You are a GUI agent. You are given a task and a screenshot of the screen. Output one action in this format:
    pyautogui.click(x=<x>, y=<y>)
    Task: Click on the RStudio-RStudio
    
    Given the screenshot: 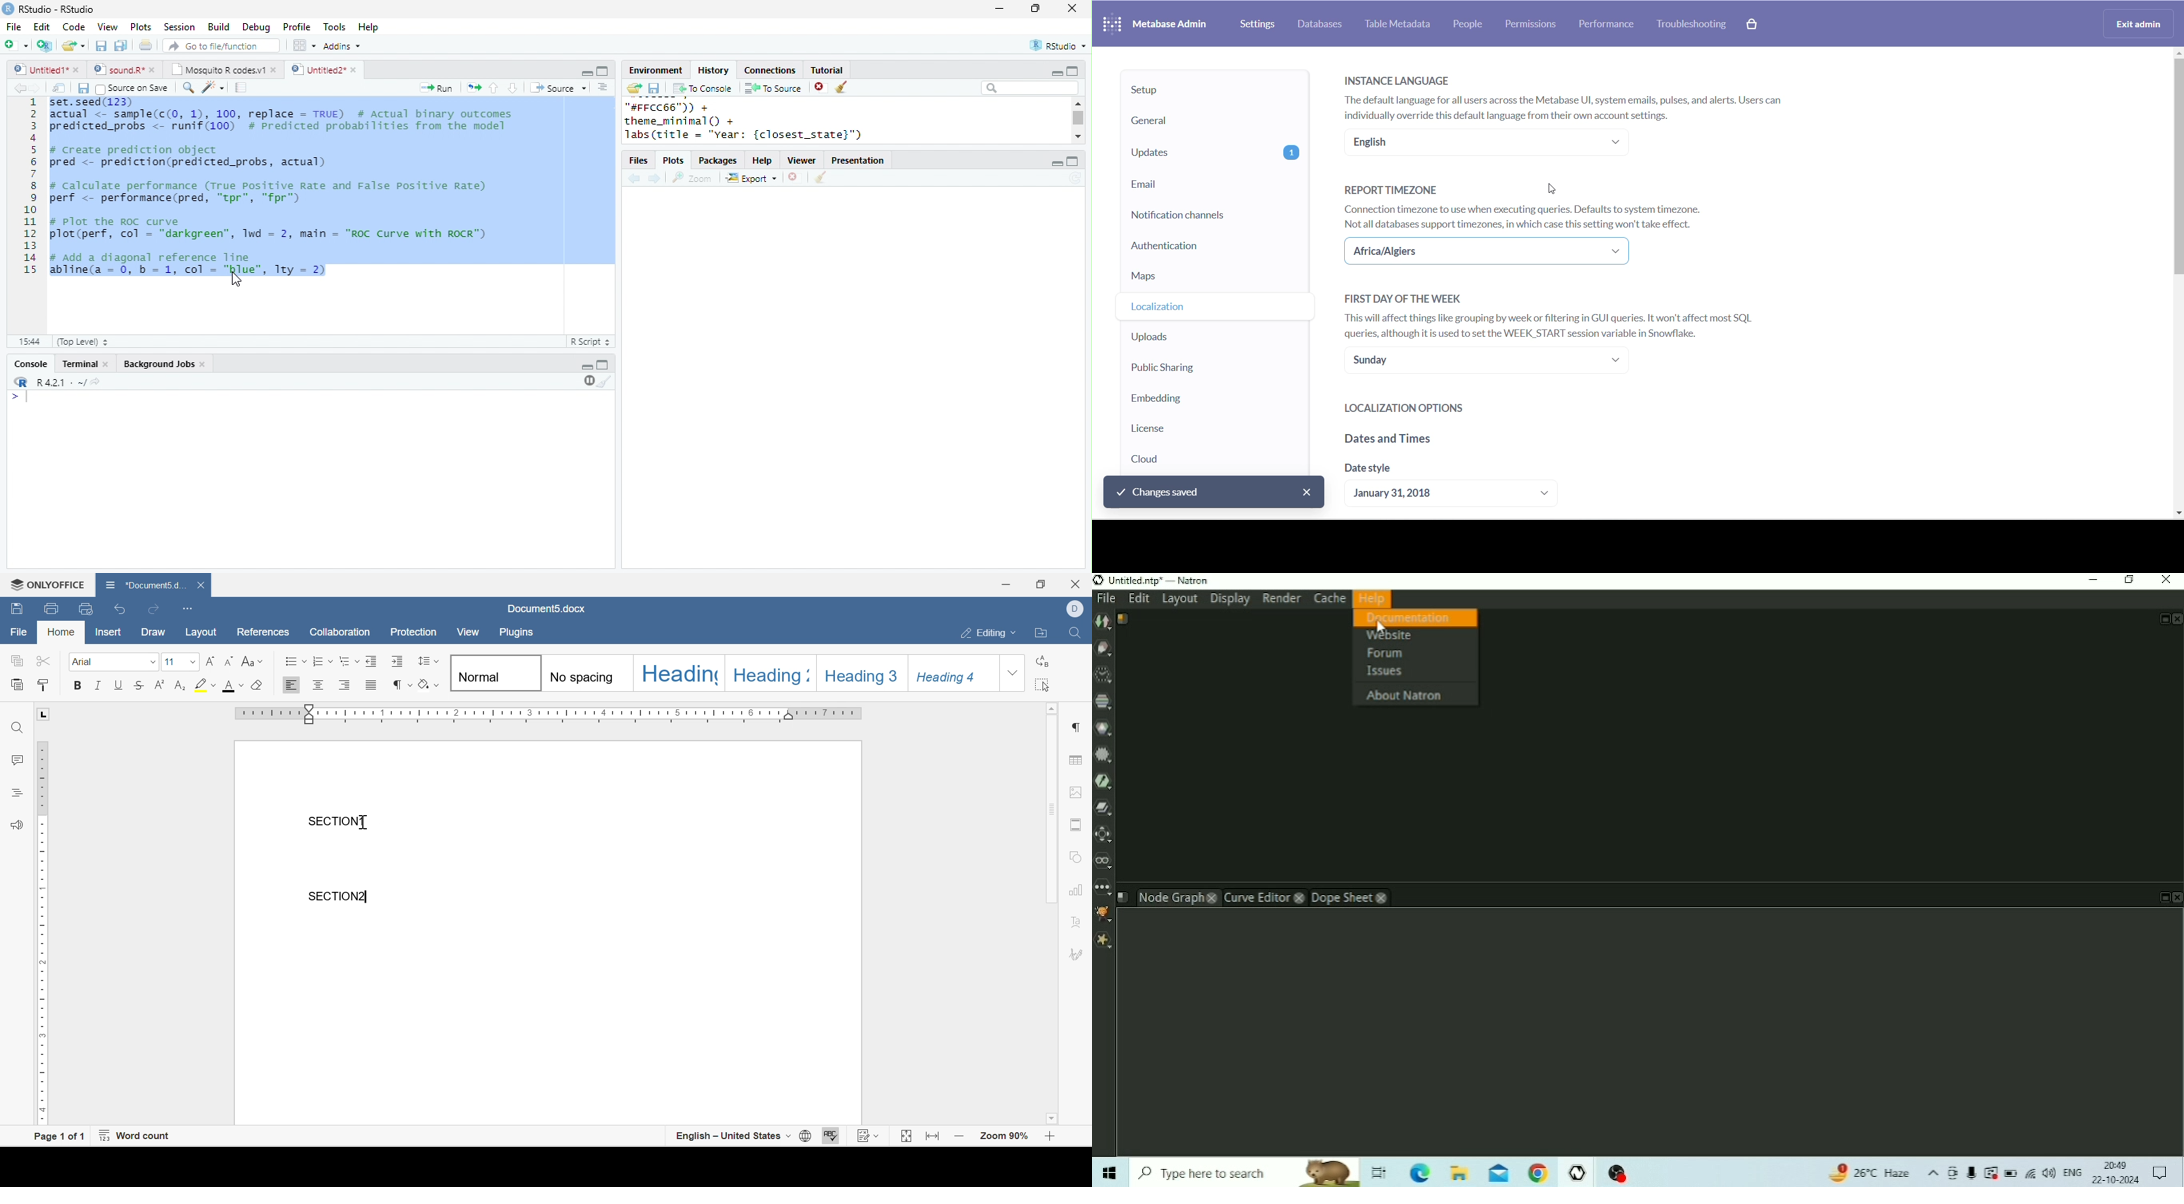 What is the action you would take?
    pyautogui.click(x=60, y=10)
    